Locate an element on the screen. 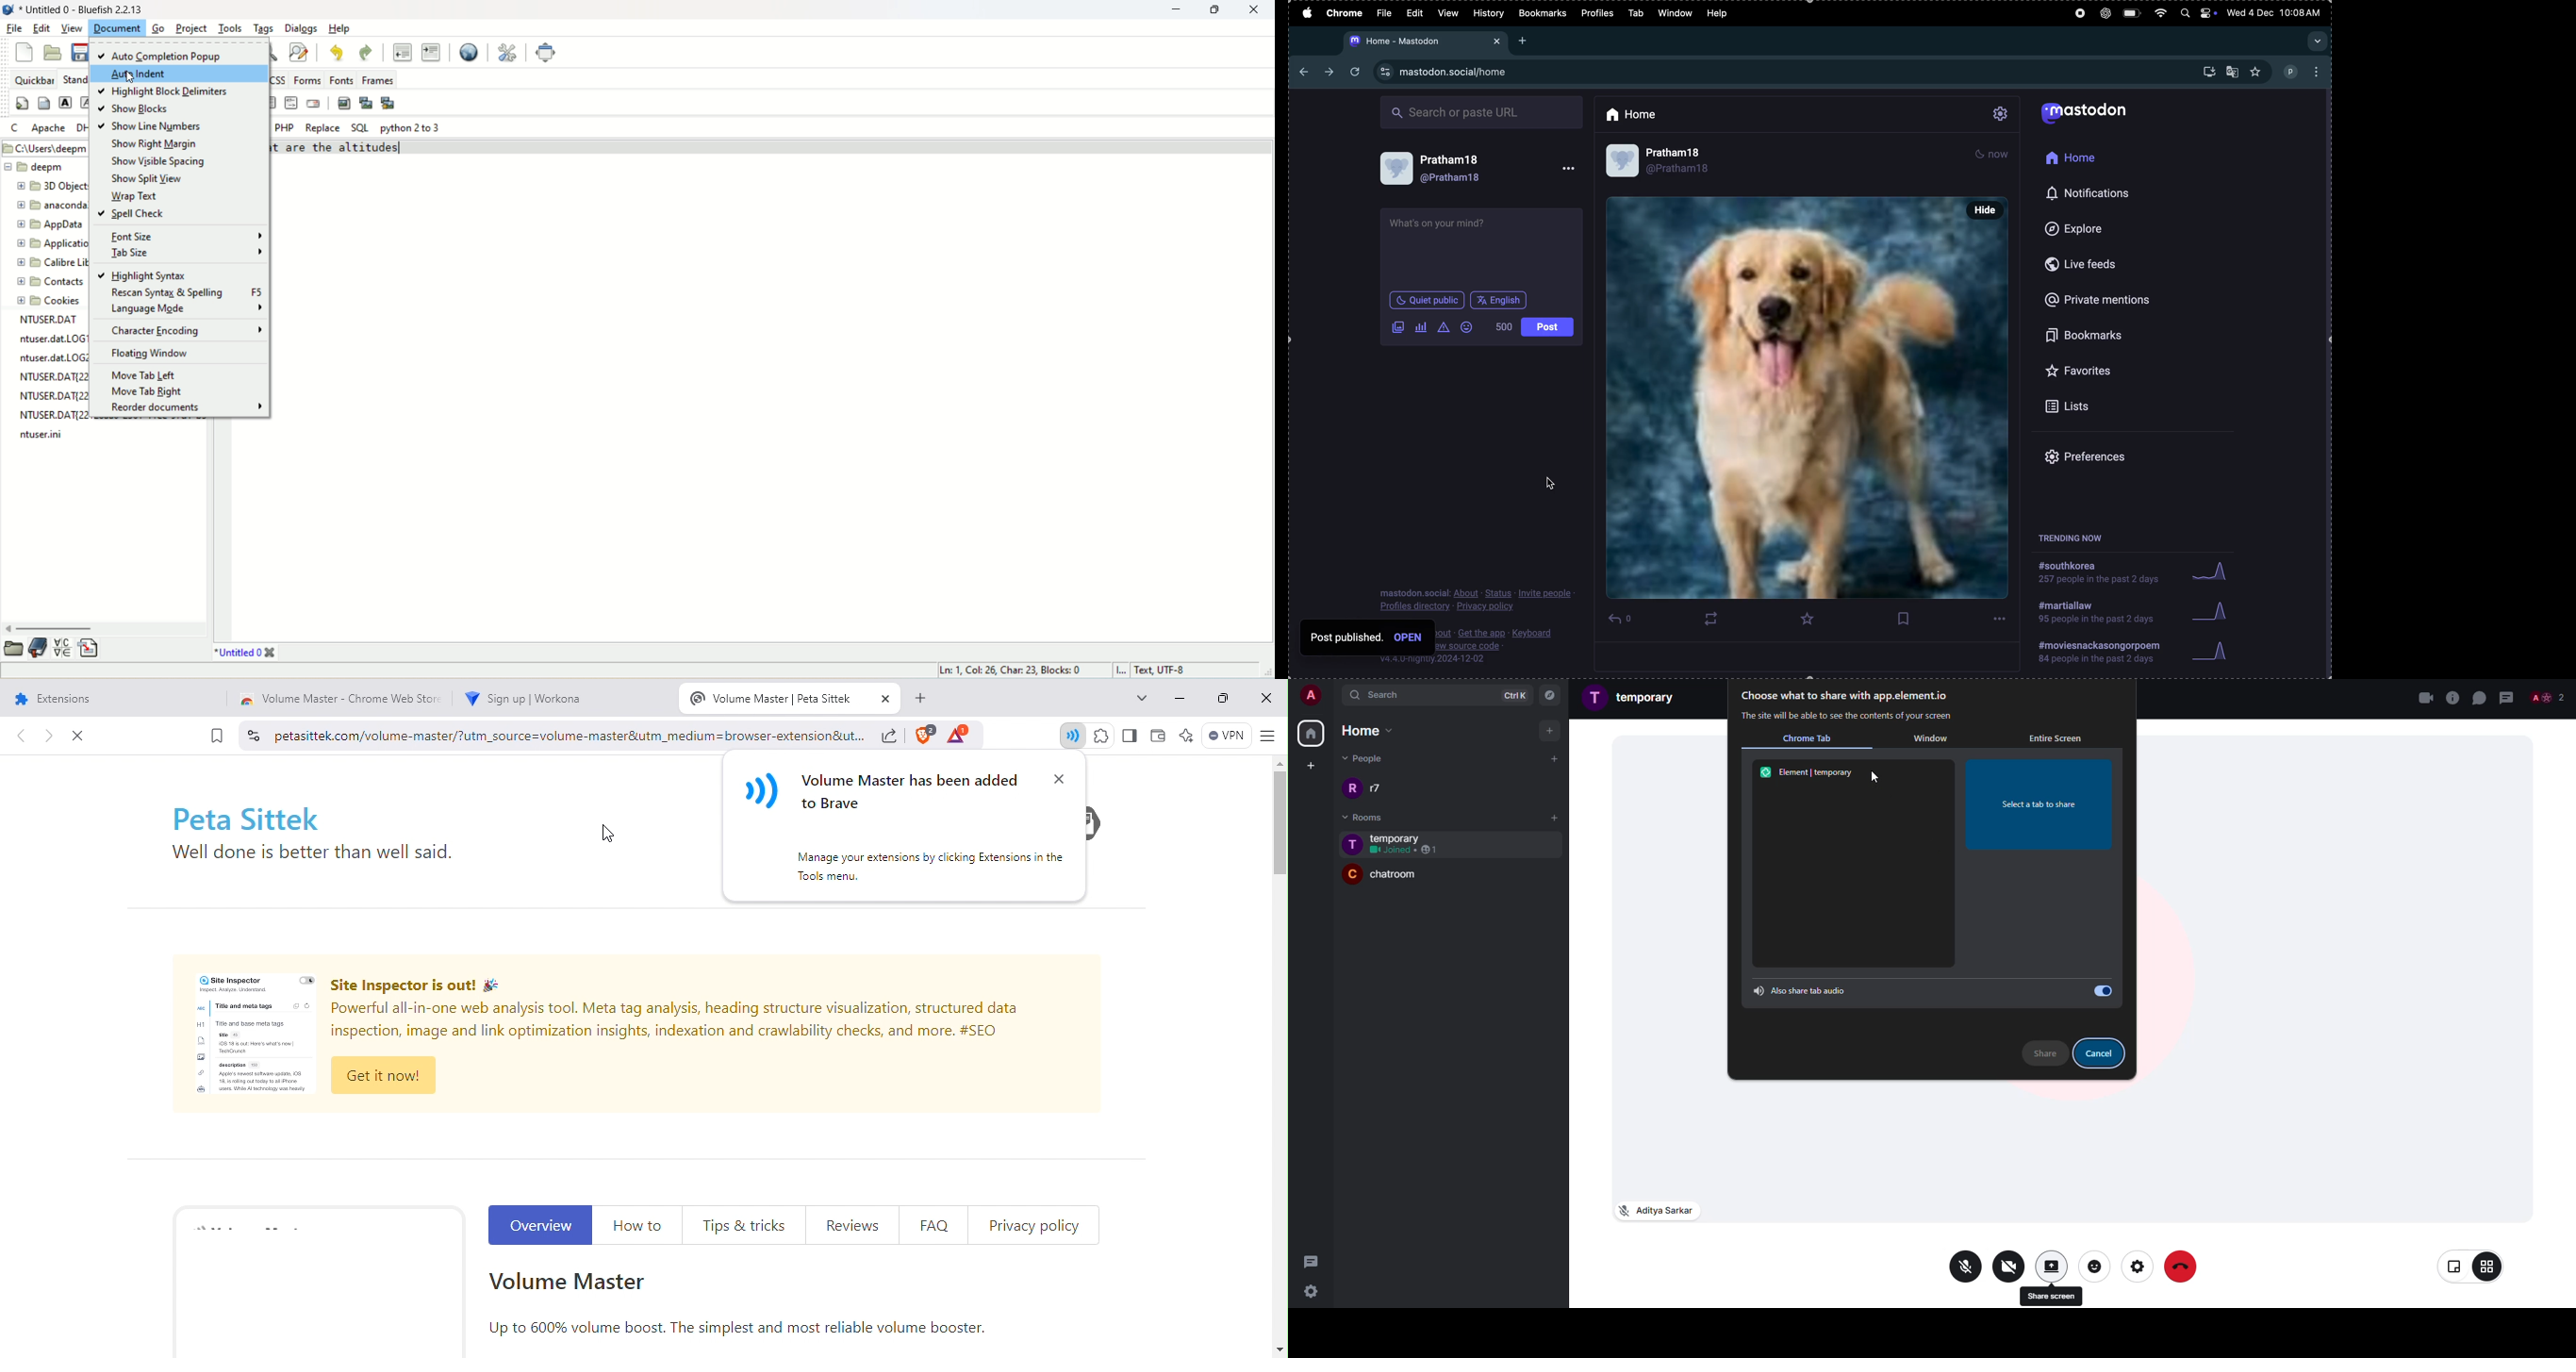  strong is located at coordinates (66, 104).